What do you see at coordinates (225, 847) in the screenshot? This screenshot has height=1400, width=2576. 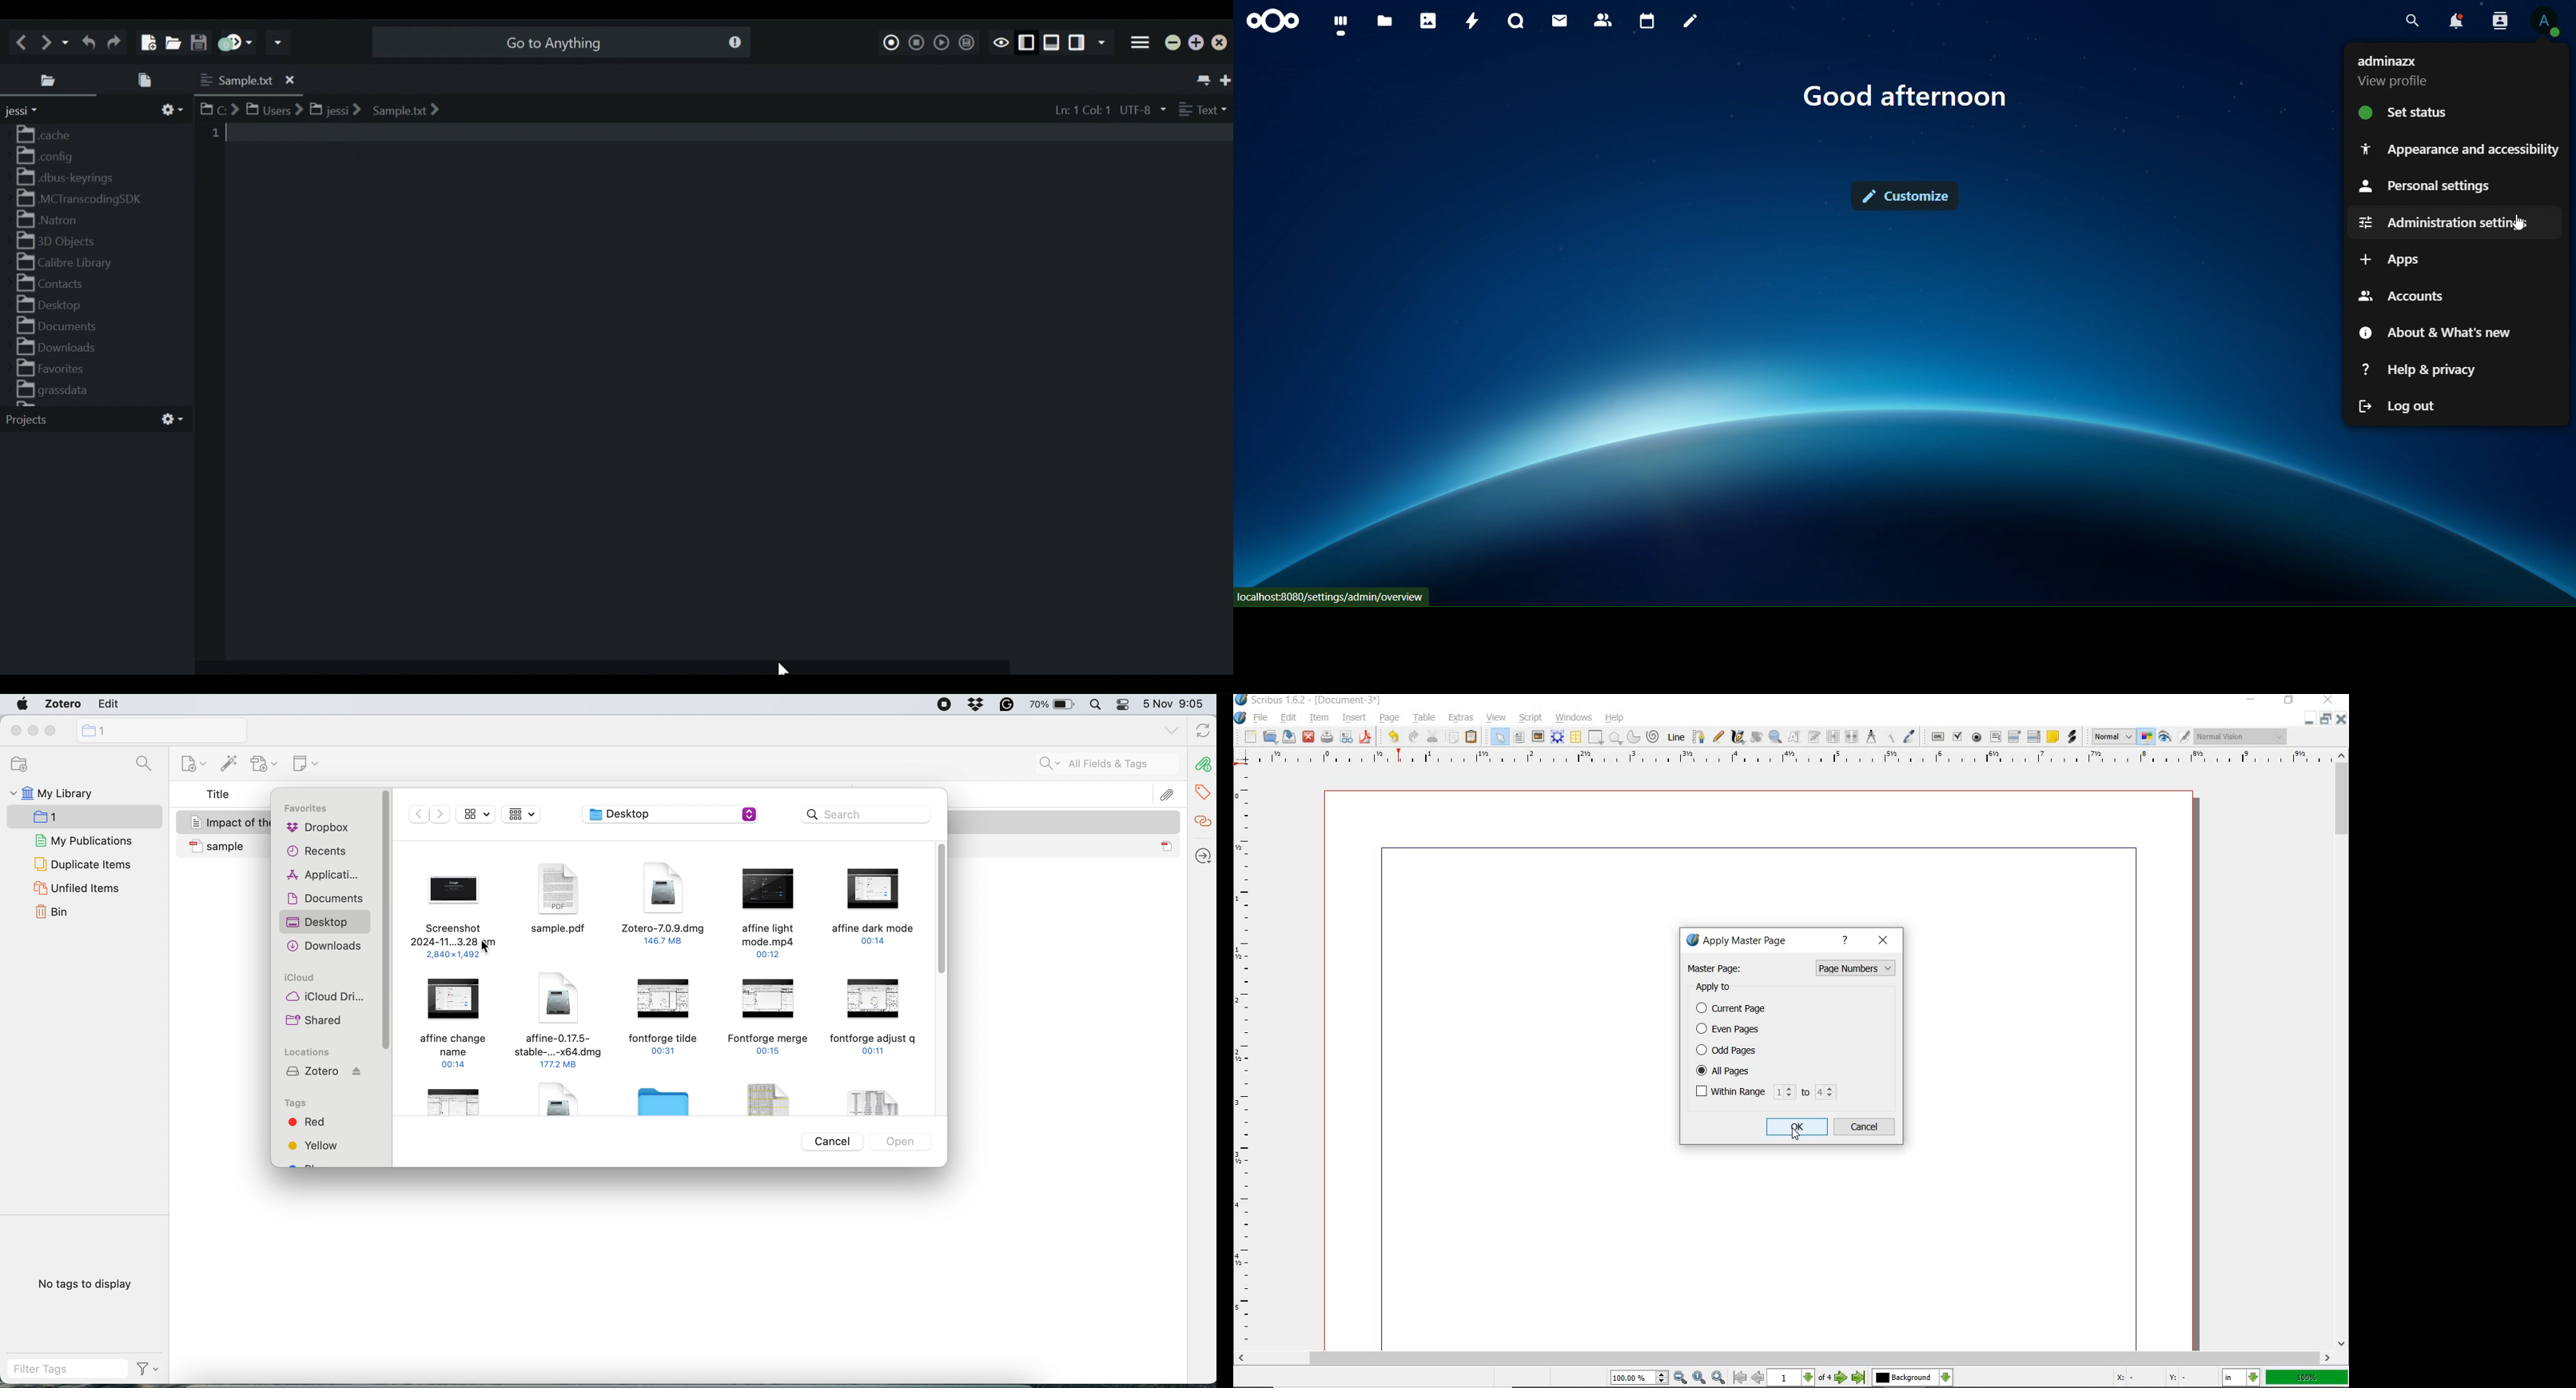 I see `sample` at bounding box center [225, 847].